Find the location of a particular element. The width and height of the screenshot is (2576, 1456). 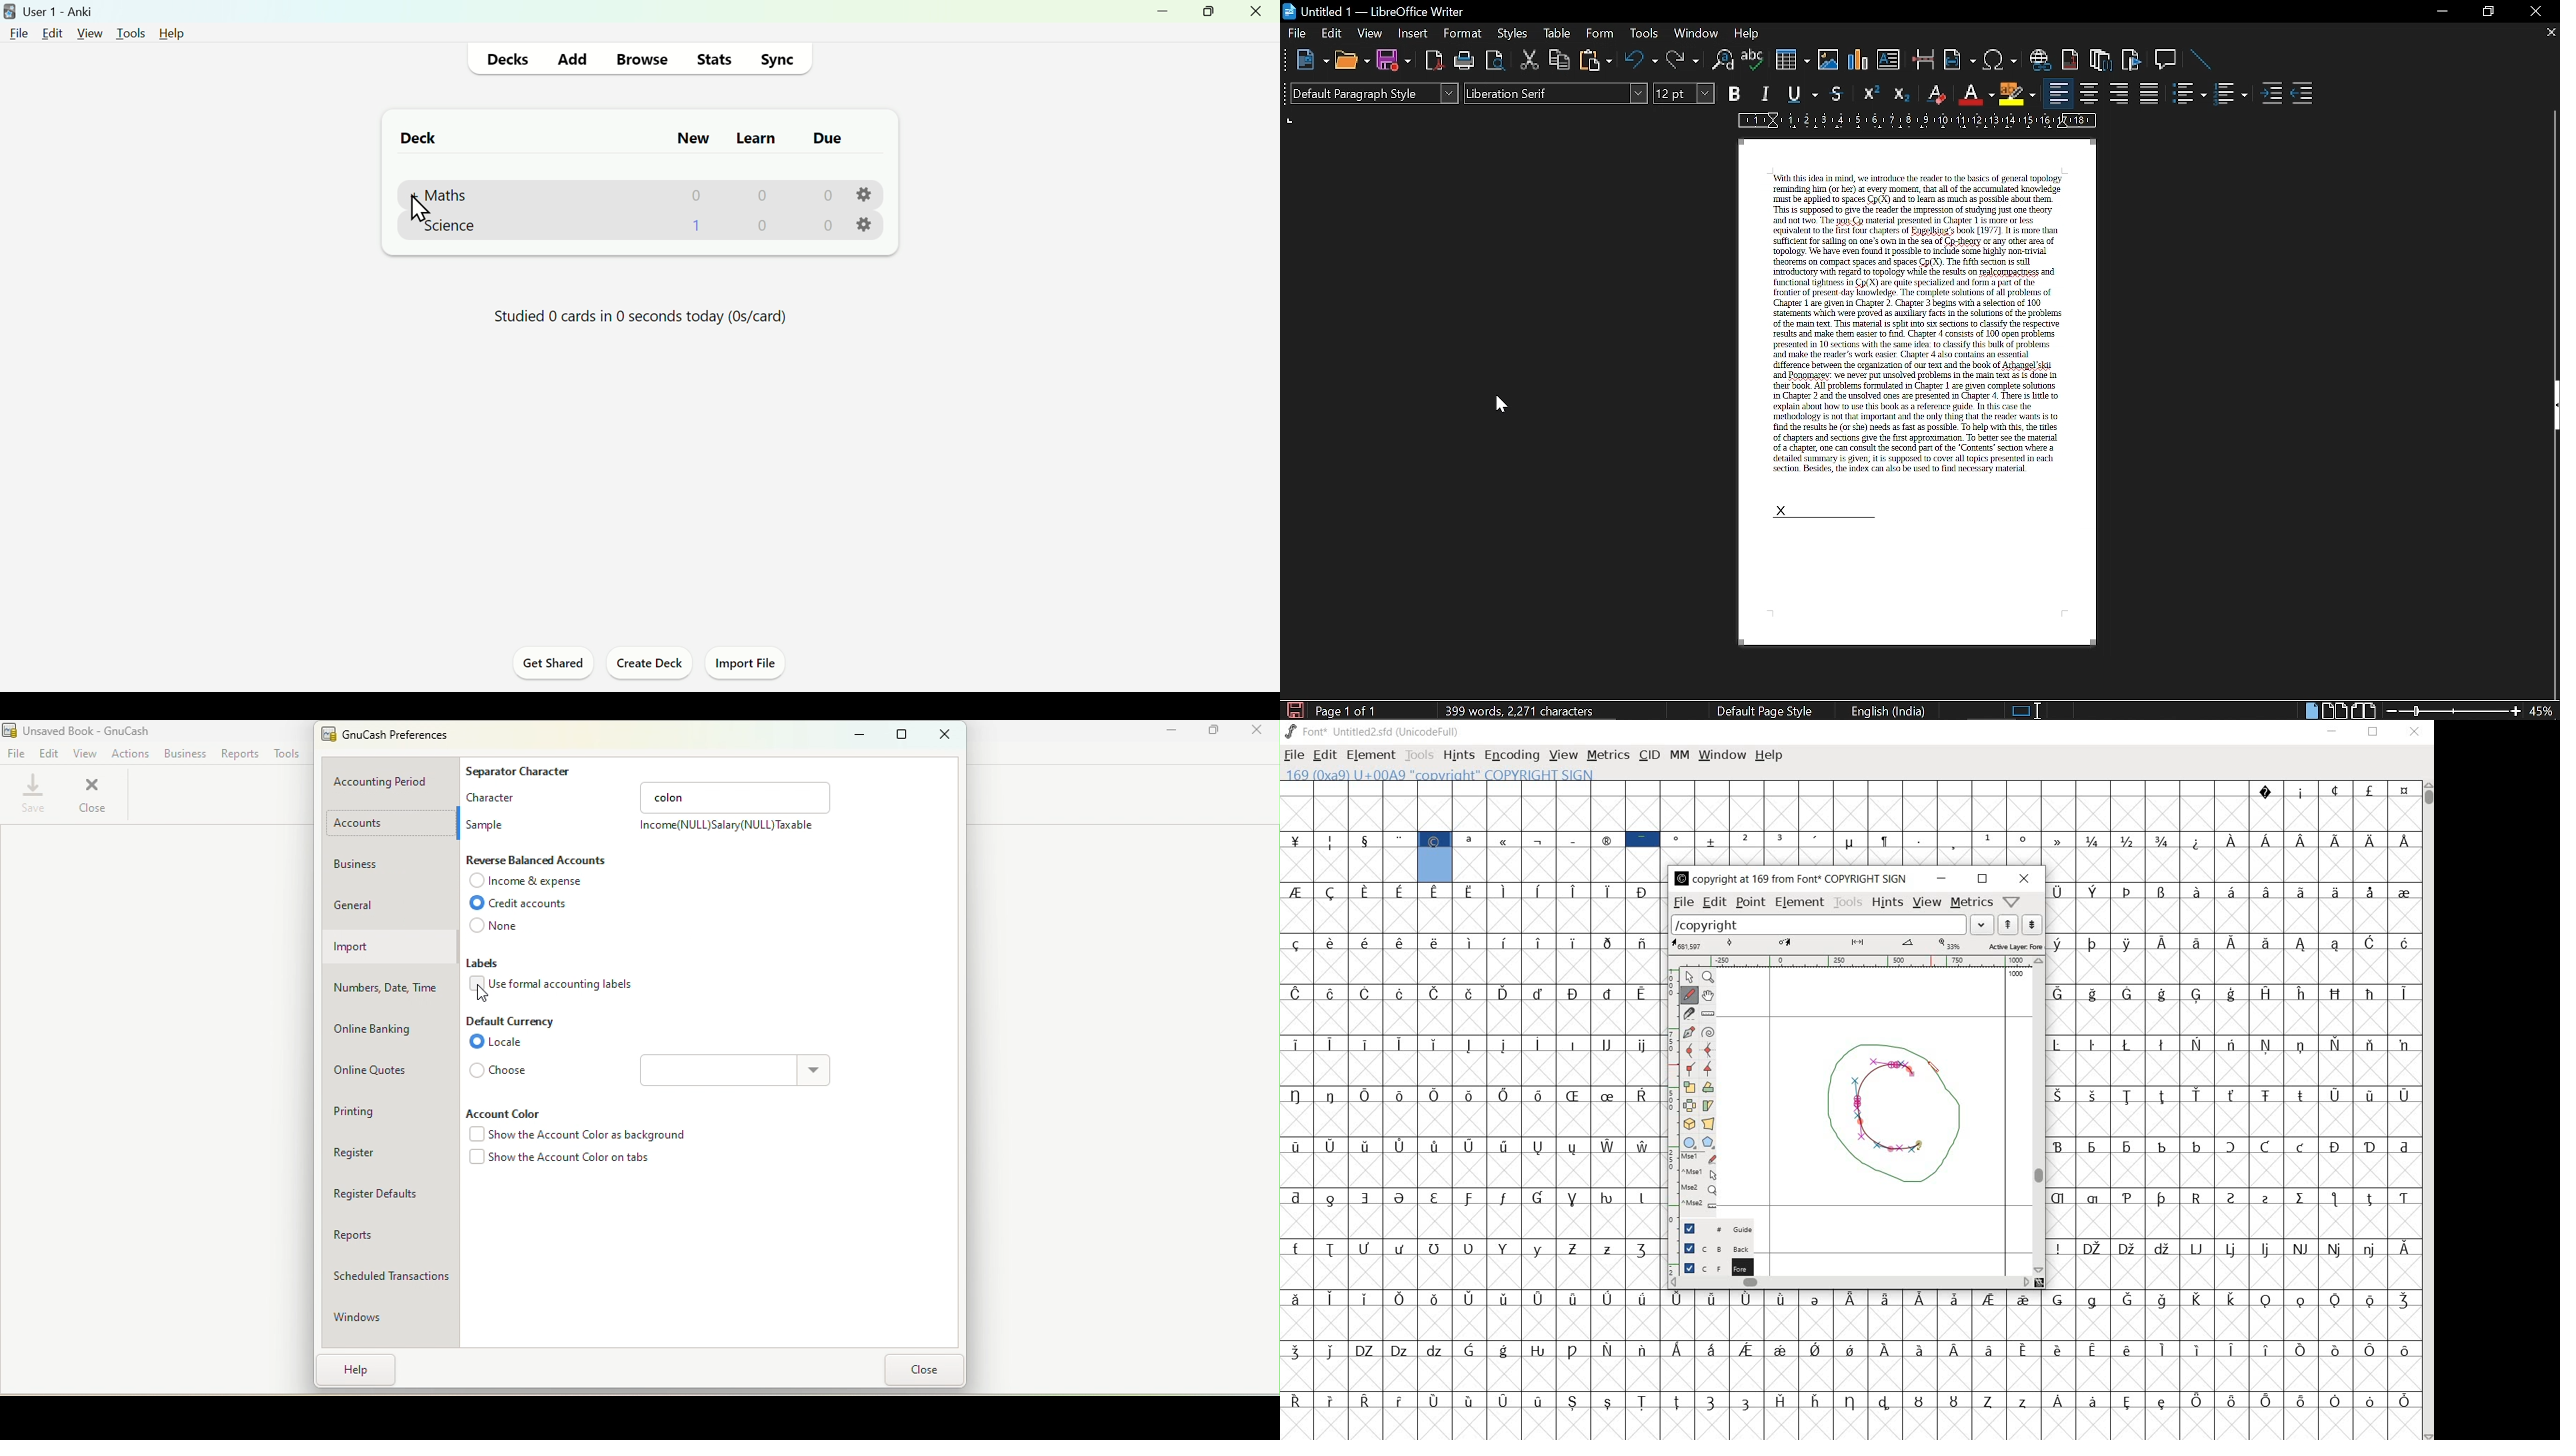

show the next word on the list is located at coordinates (2007, 924).